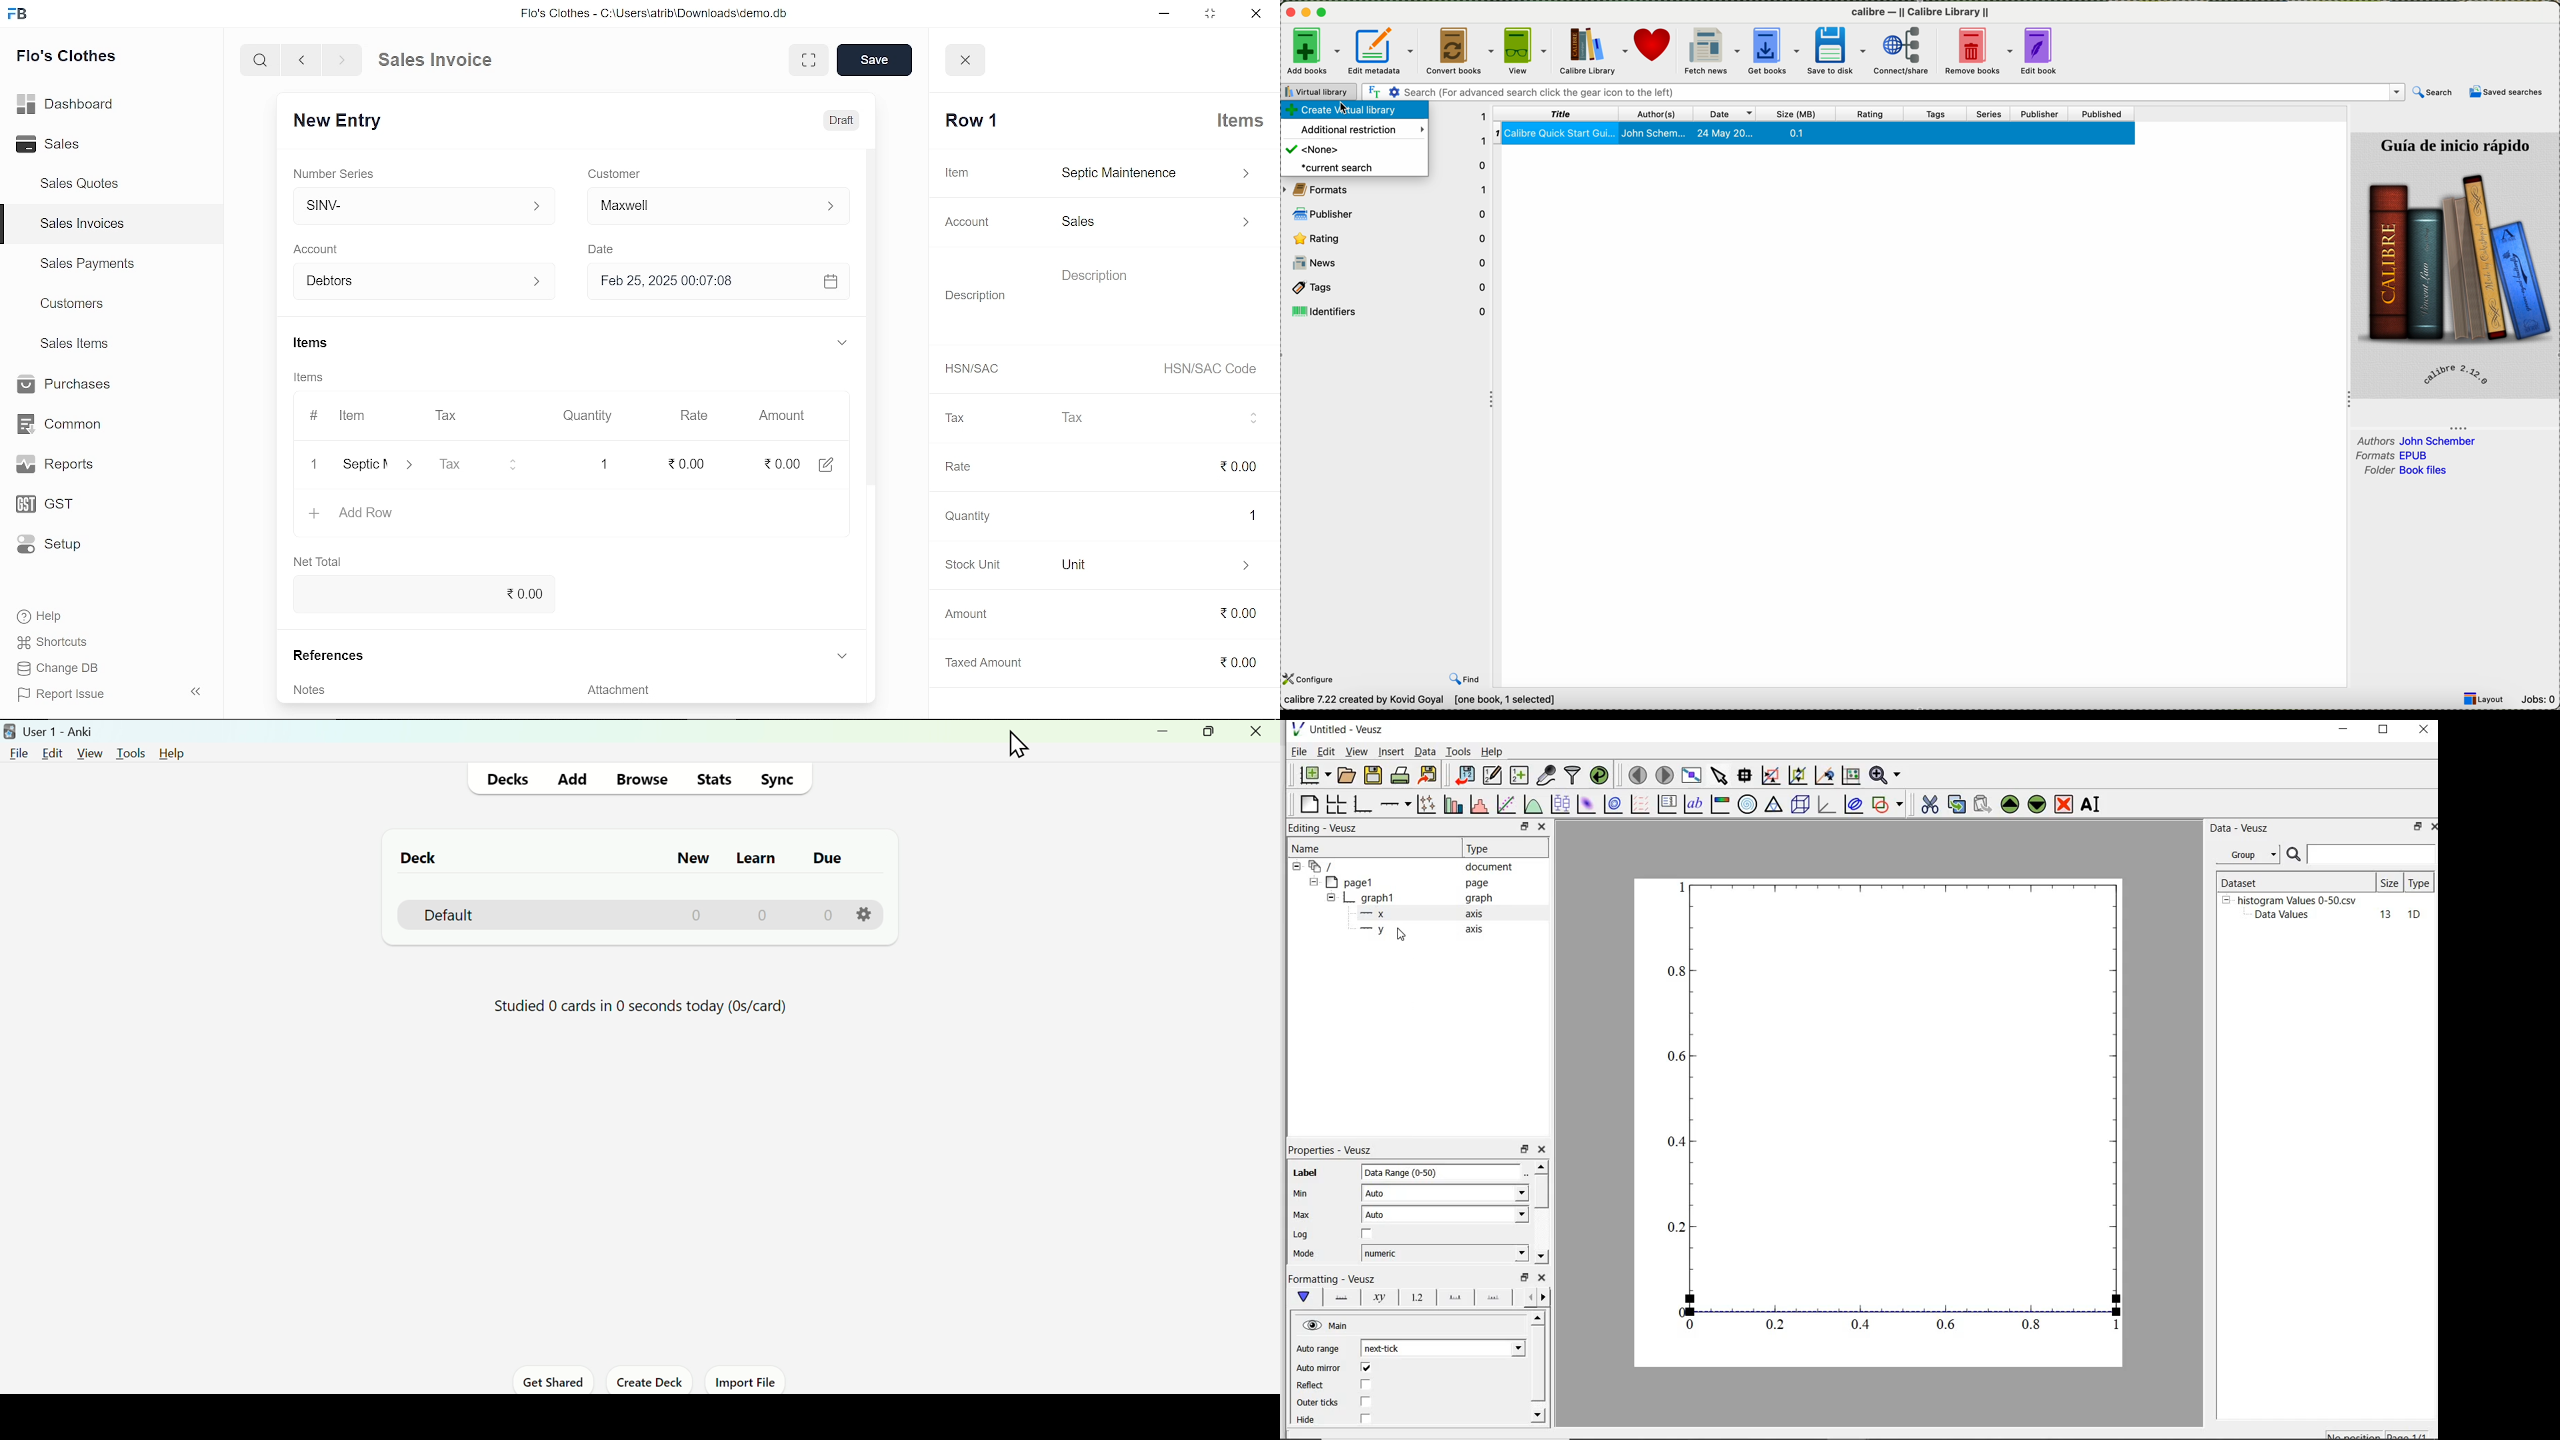 This screenshot has height=1456, width=2576. What do you see at coordinates (1382, 51) in the screenshot?
I see `edit metadata` at bounding box center [1382, 51].